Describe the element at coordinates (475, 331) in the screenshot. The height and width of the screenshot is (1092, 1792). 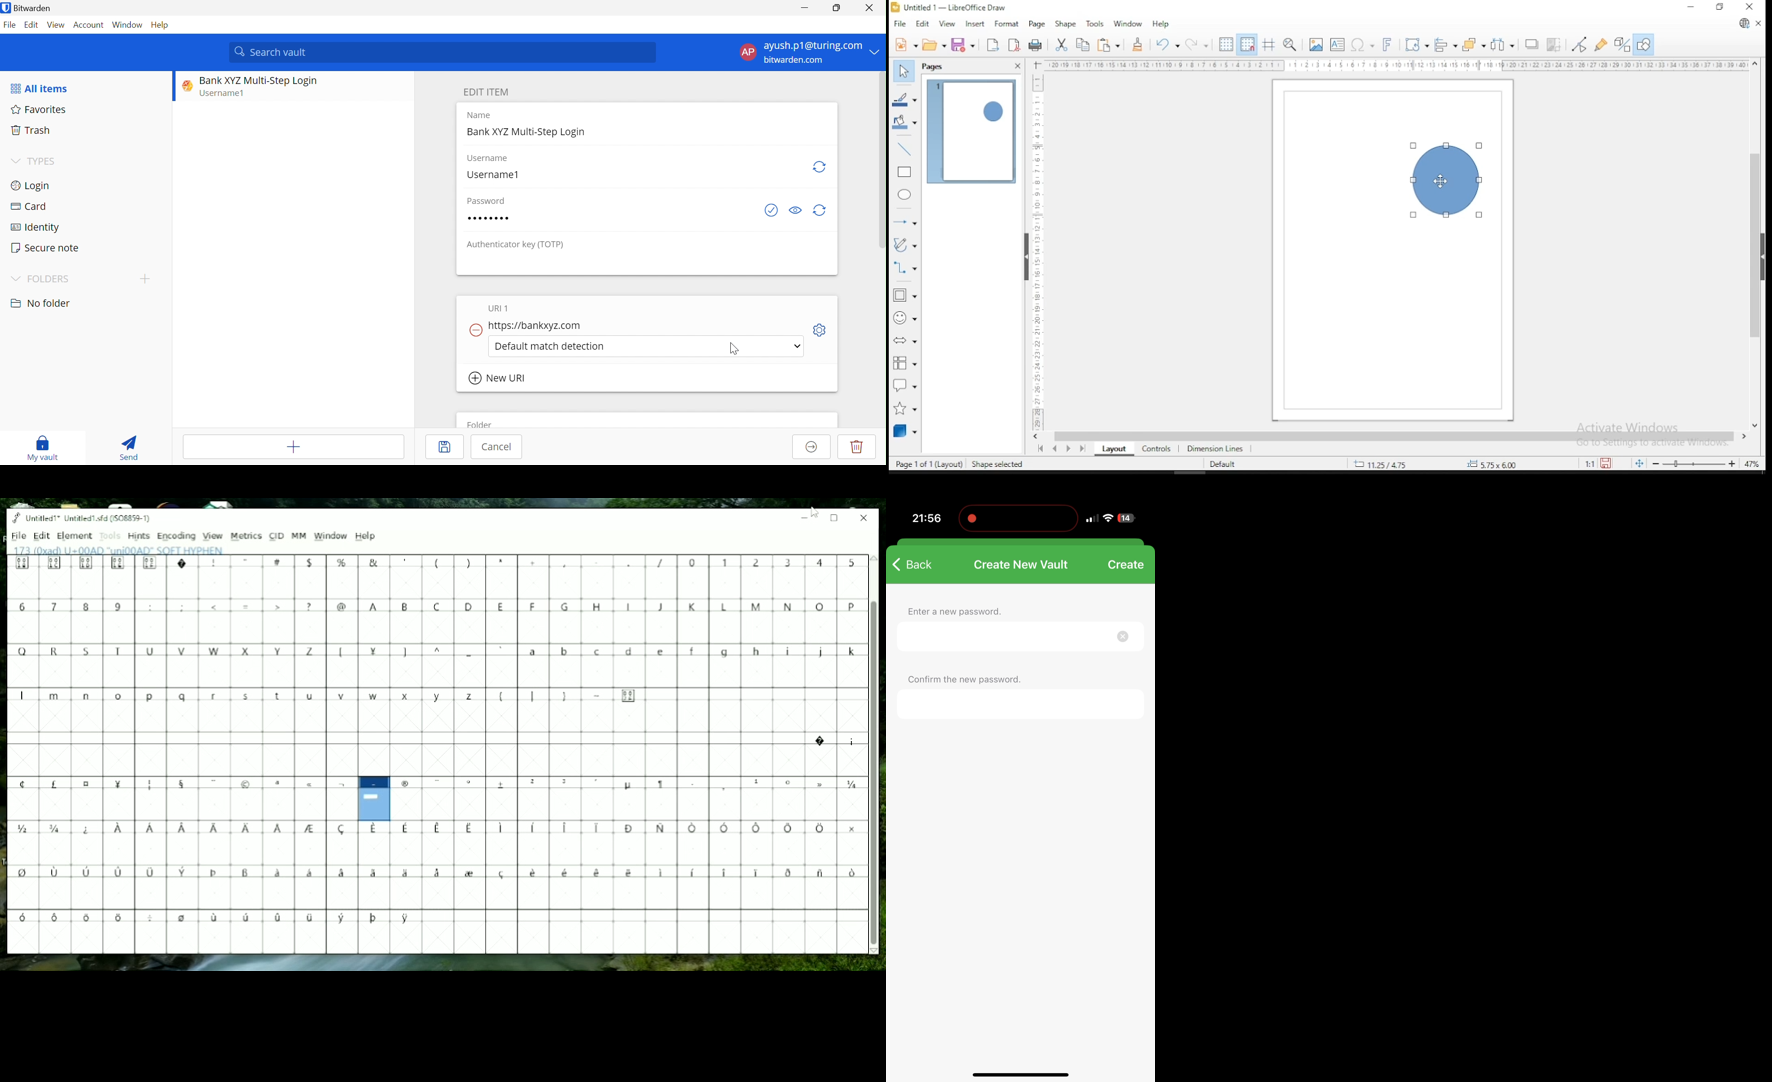
I see `Remove` at that location.